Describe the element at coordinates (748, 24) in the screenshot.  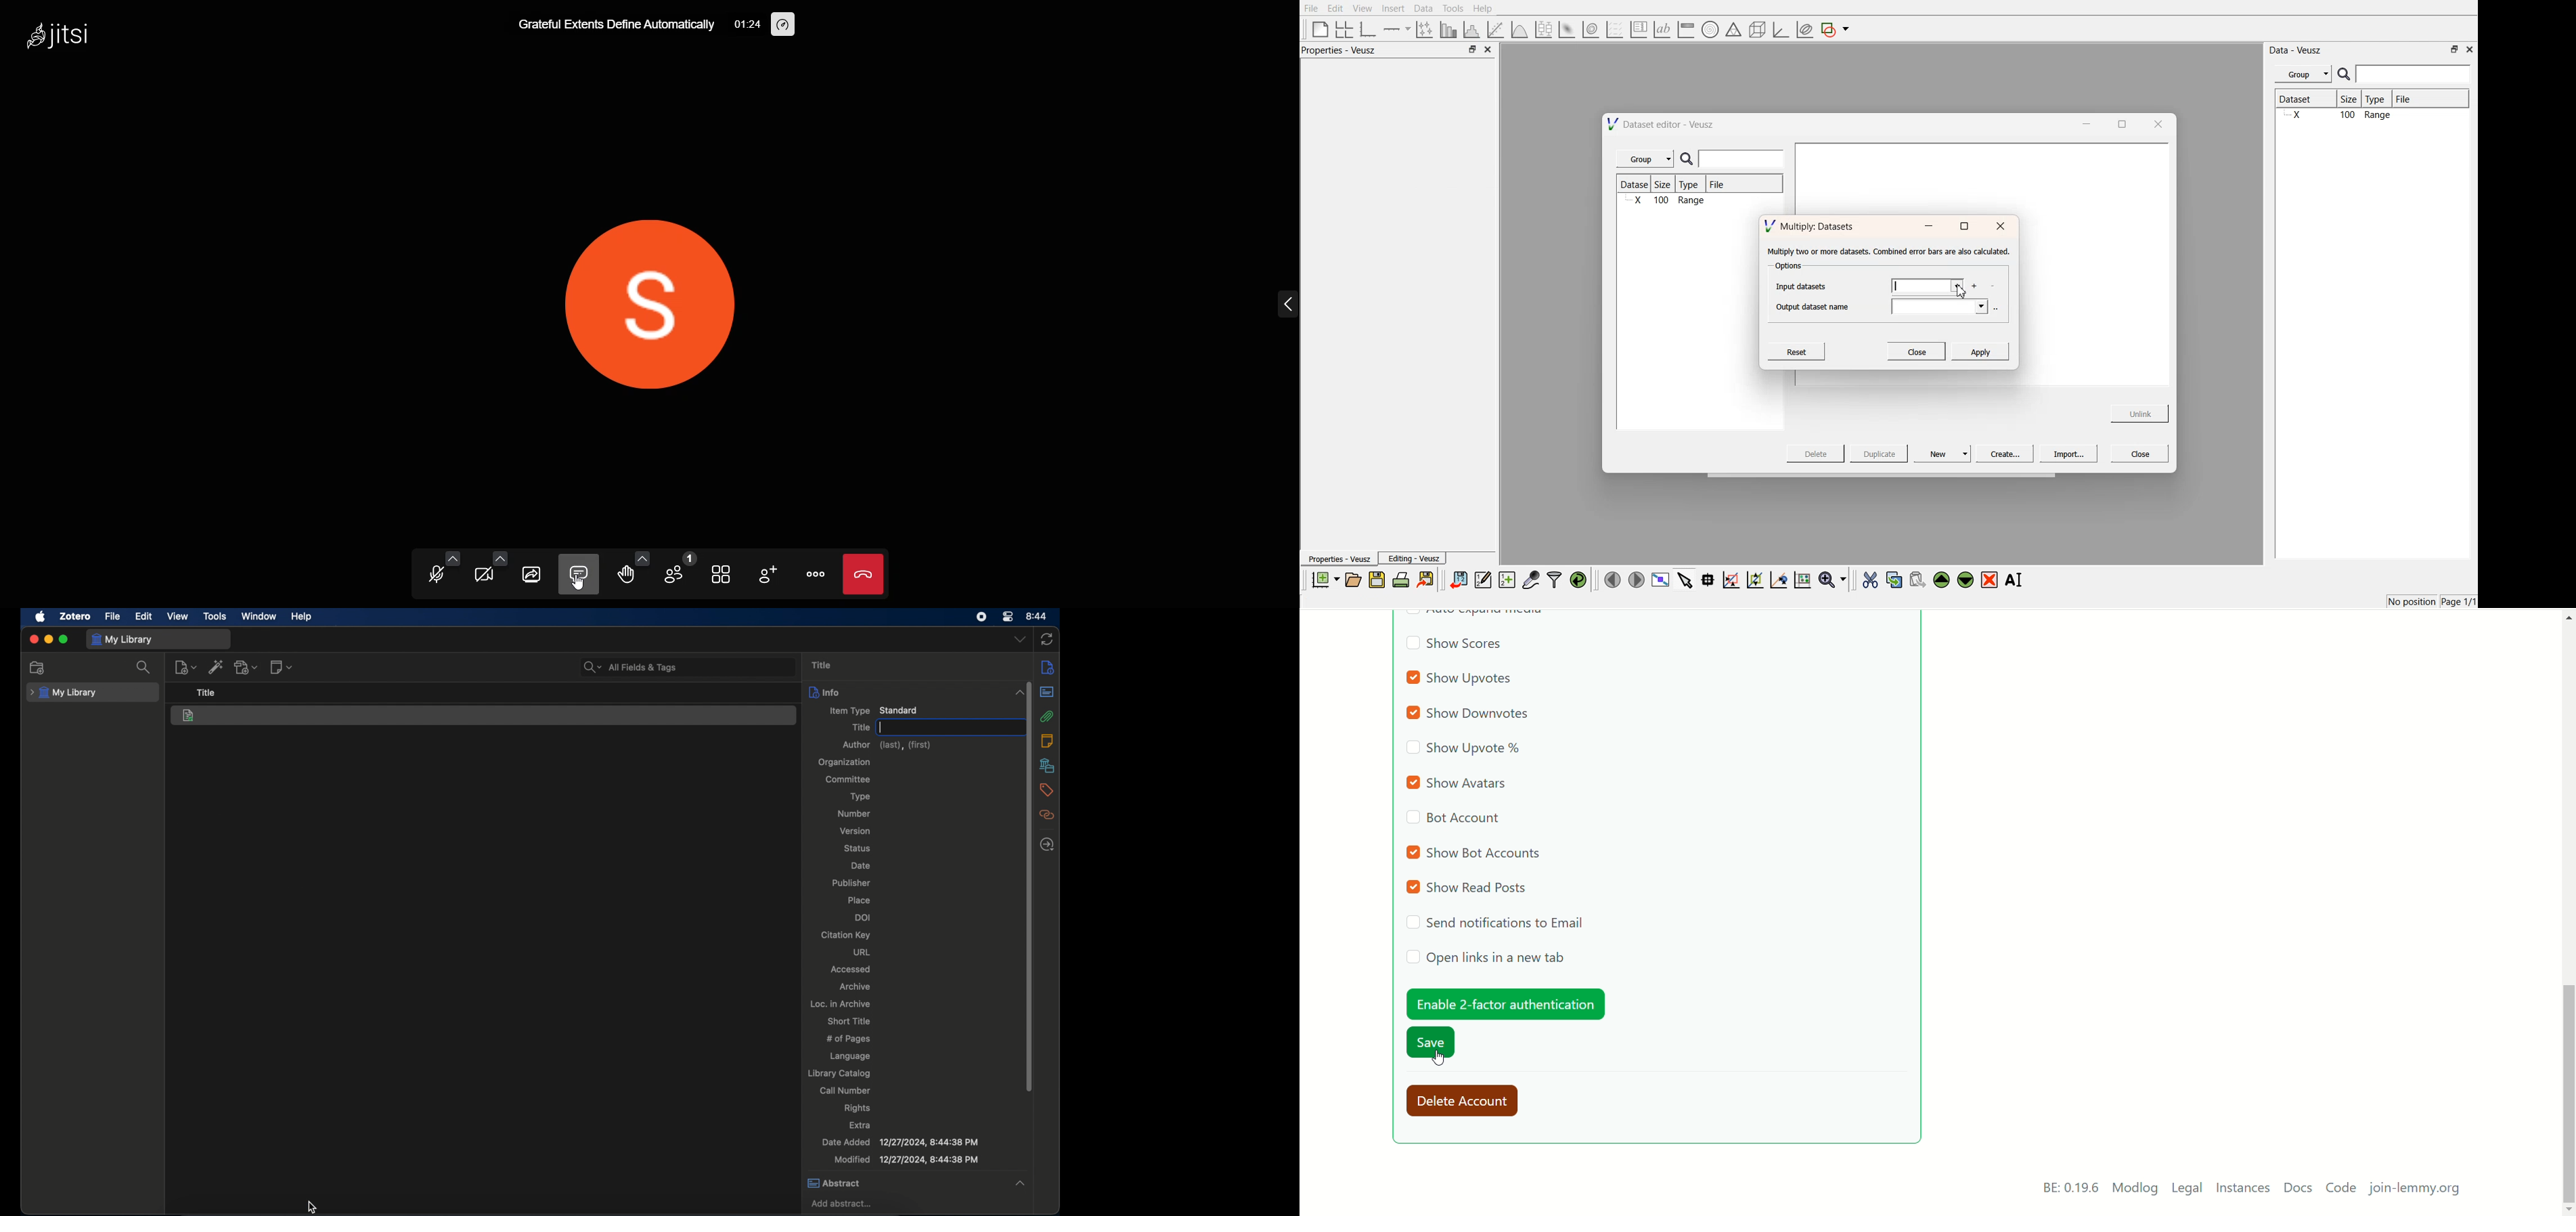
I see `time` at that location.